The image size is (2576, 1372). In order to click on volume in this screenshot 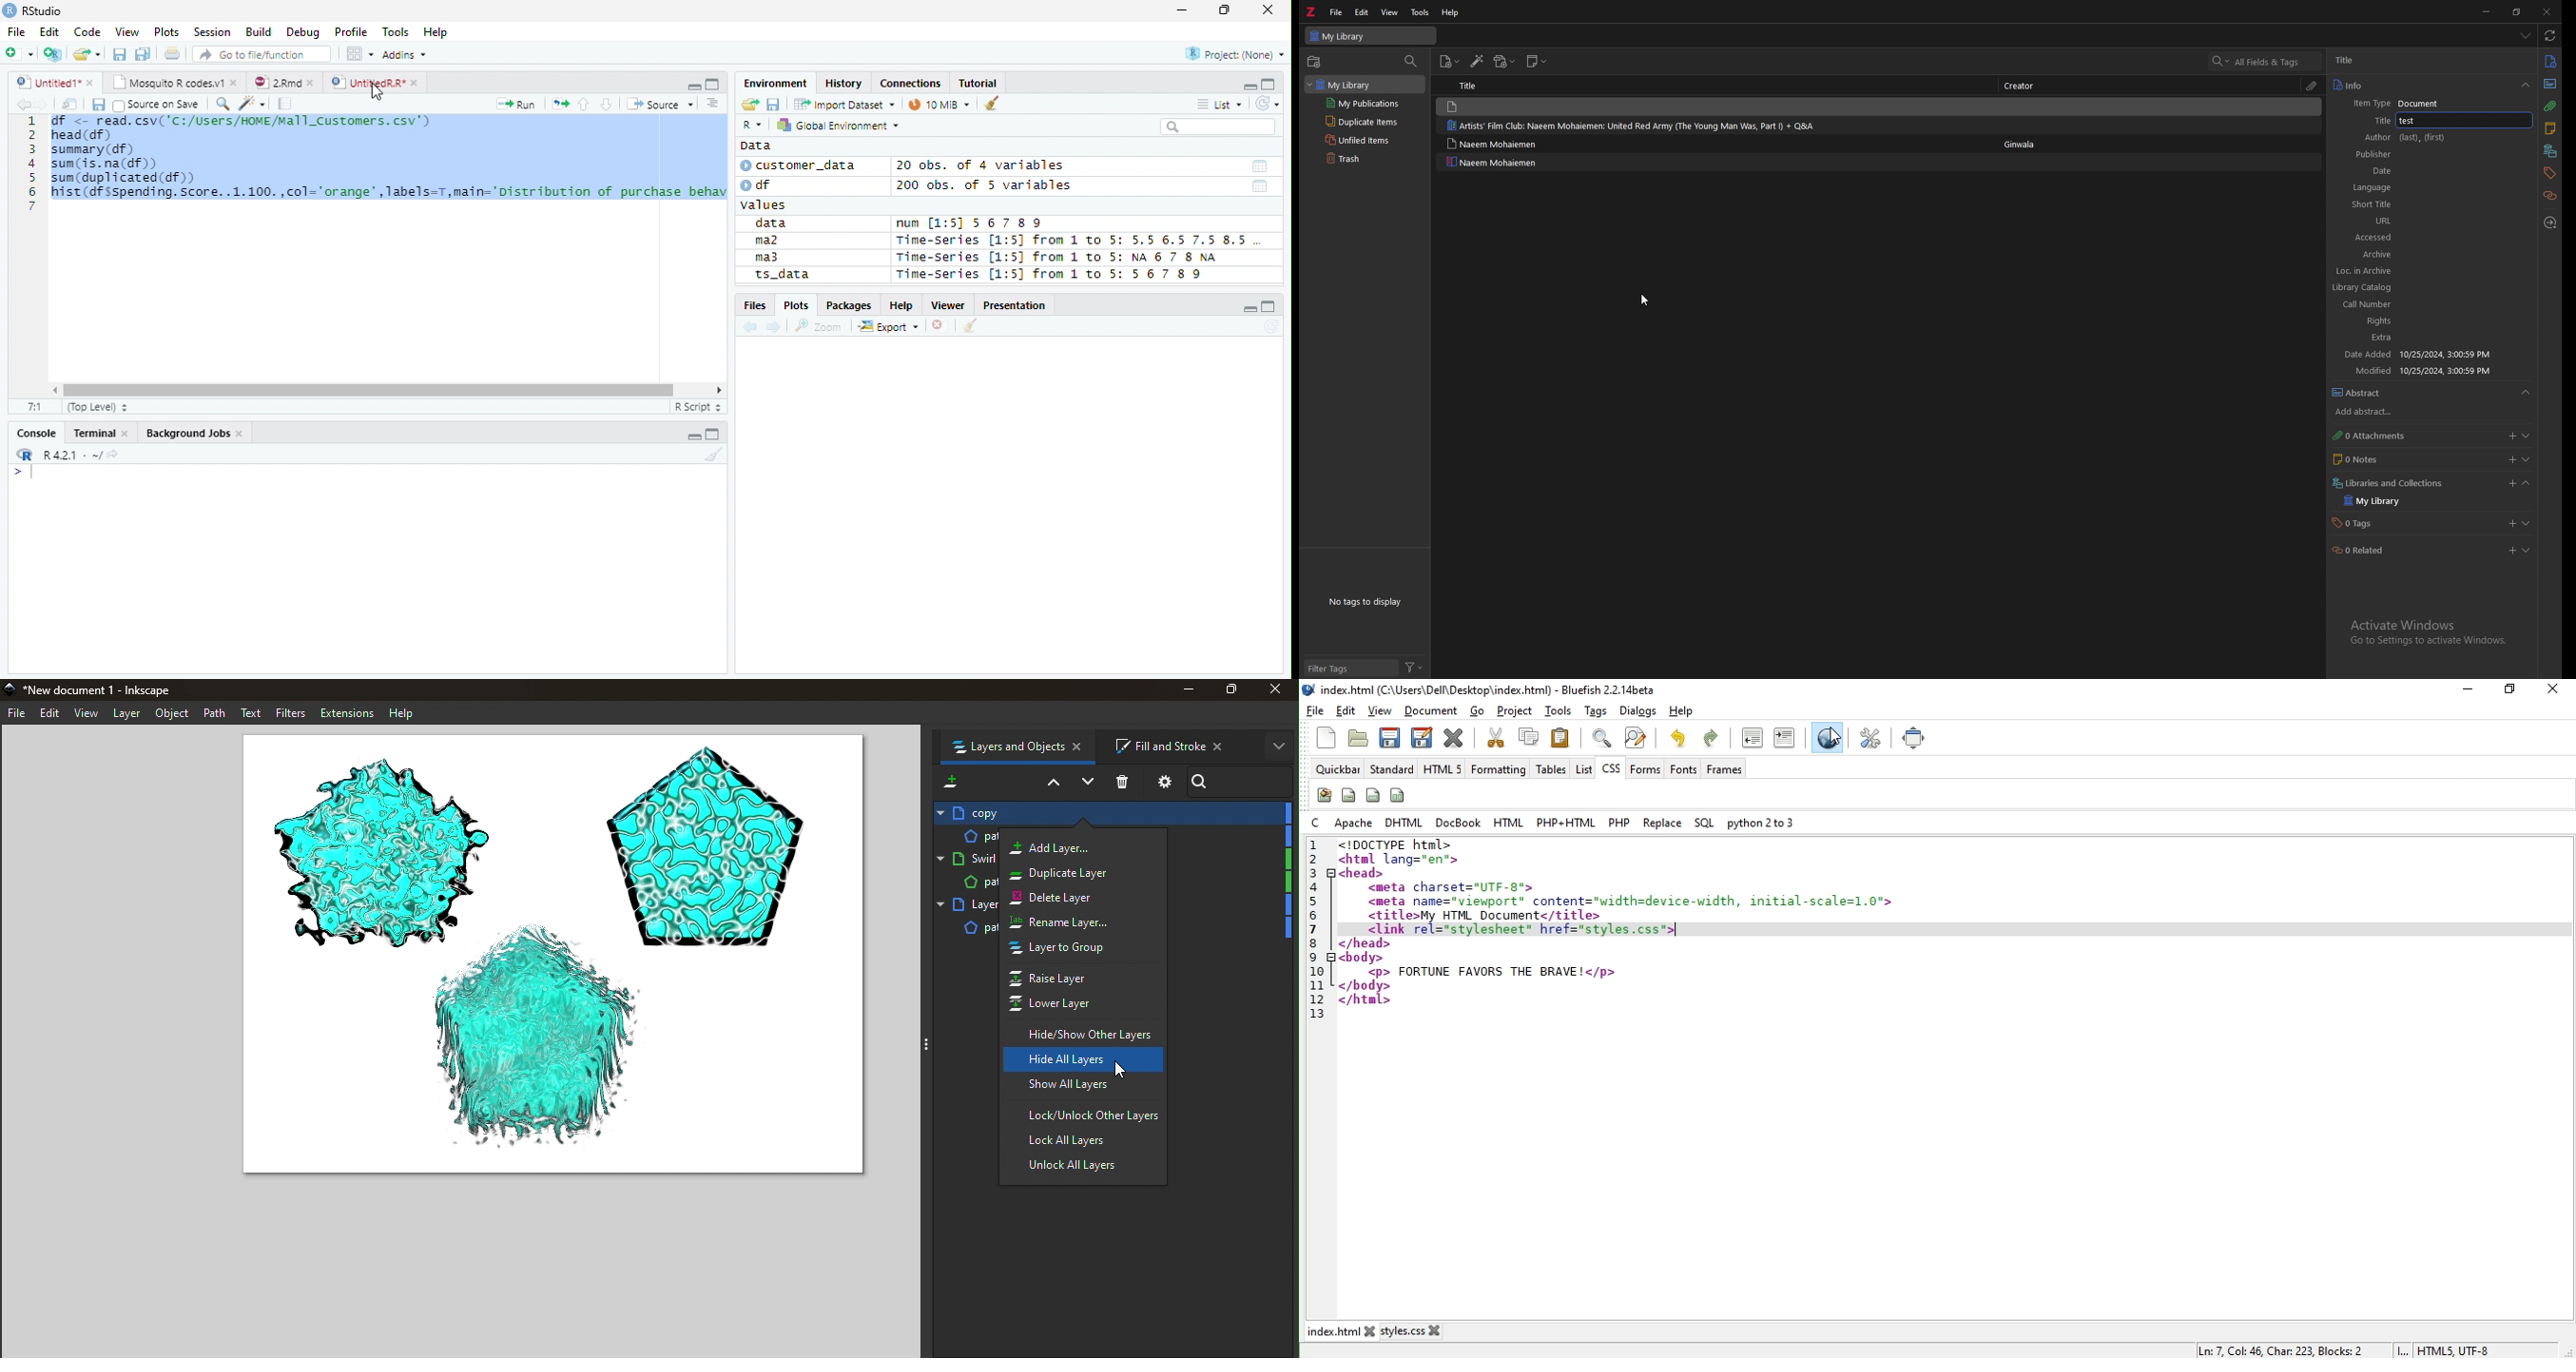, I will do `click(2367, 205)`.